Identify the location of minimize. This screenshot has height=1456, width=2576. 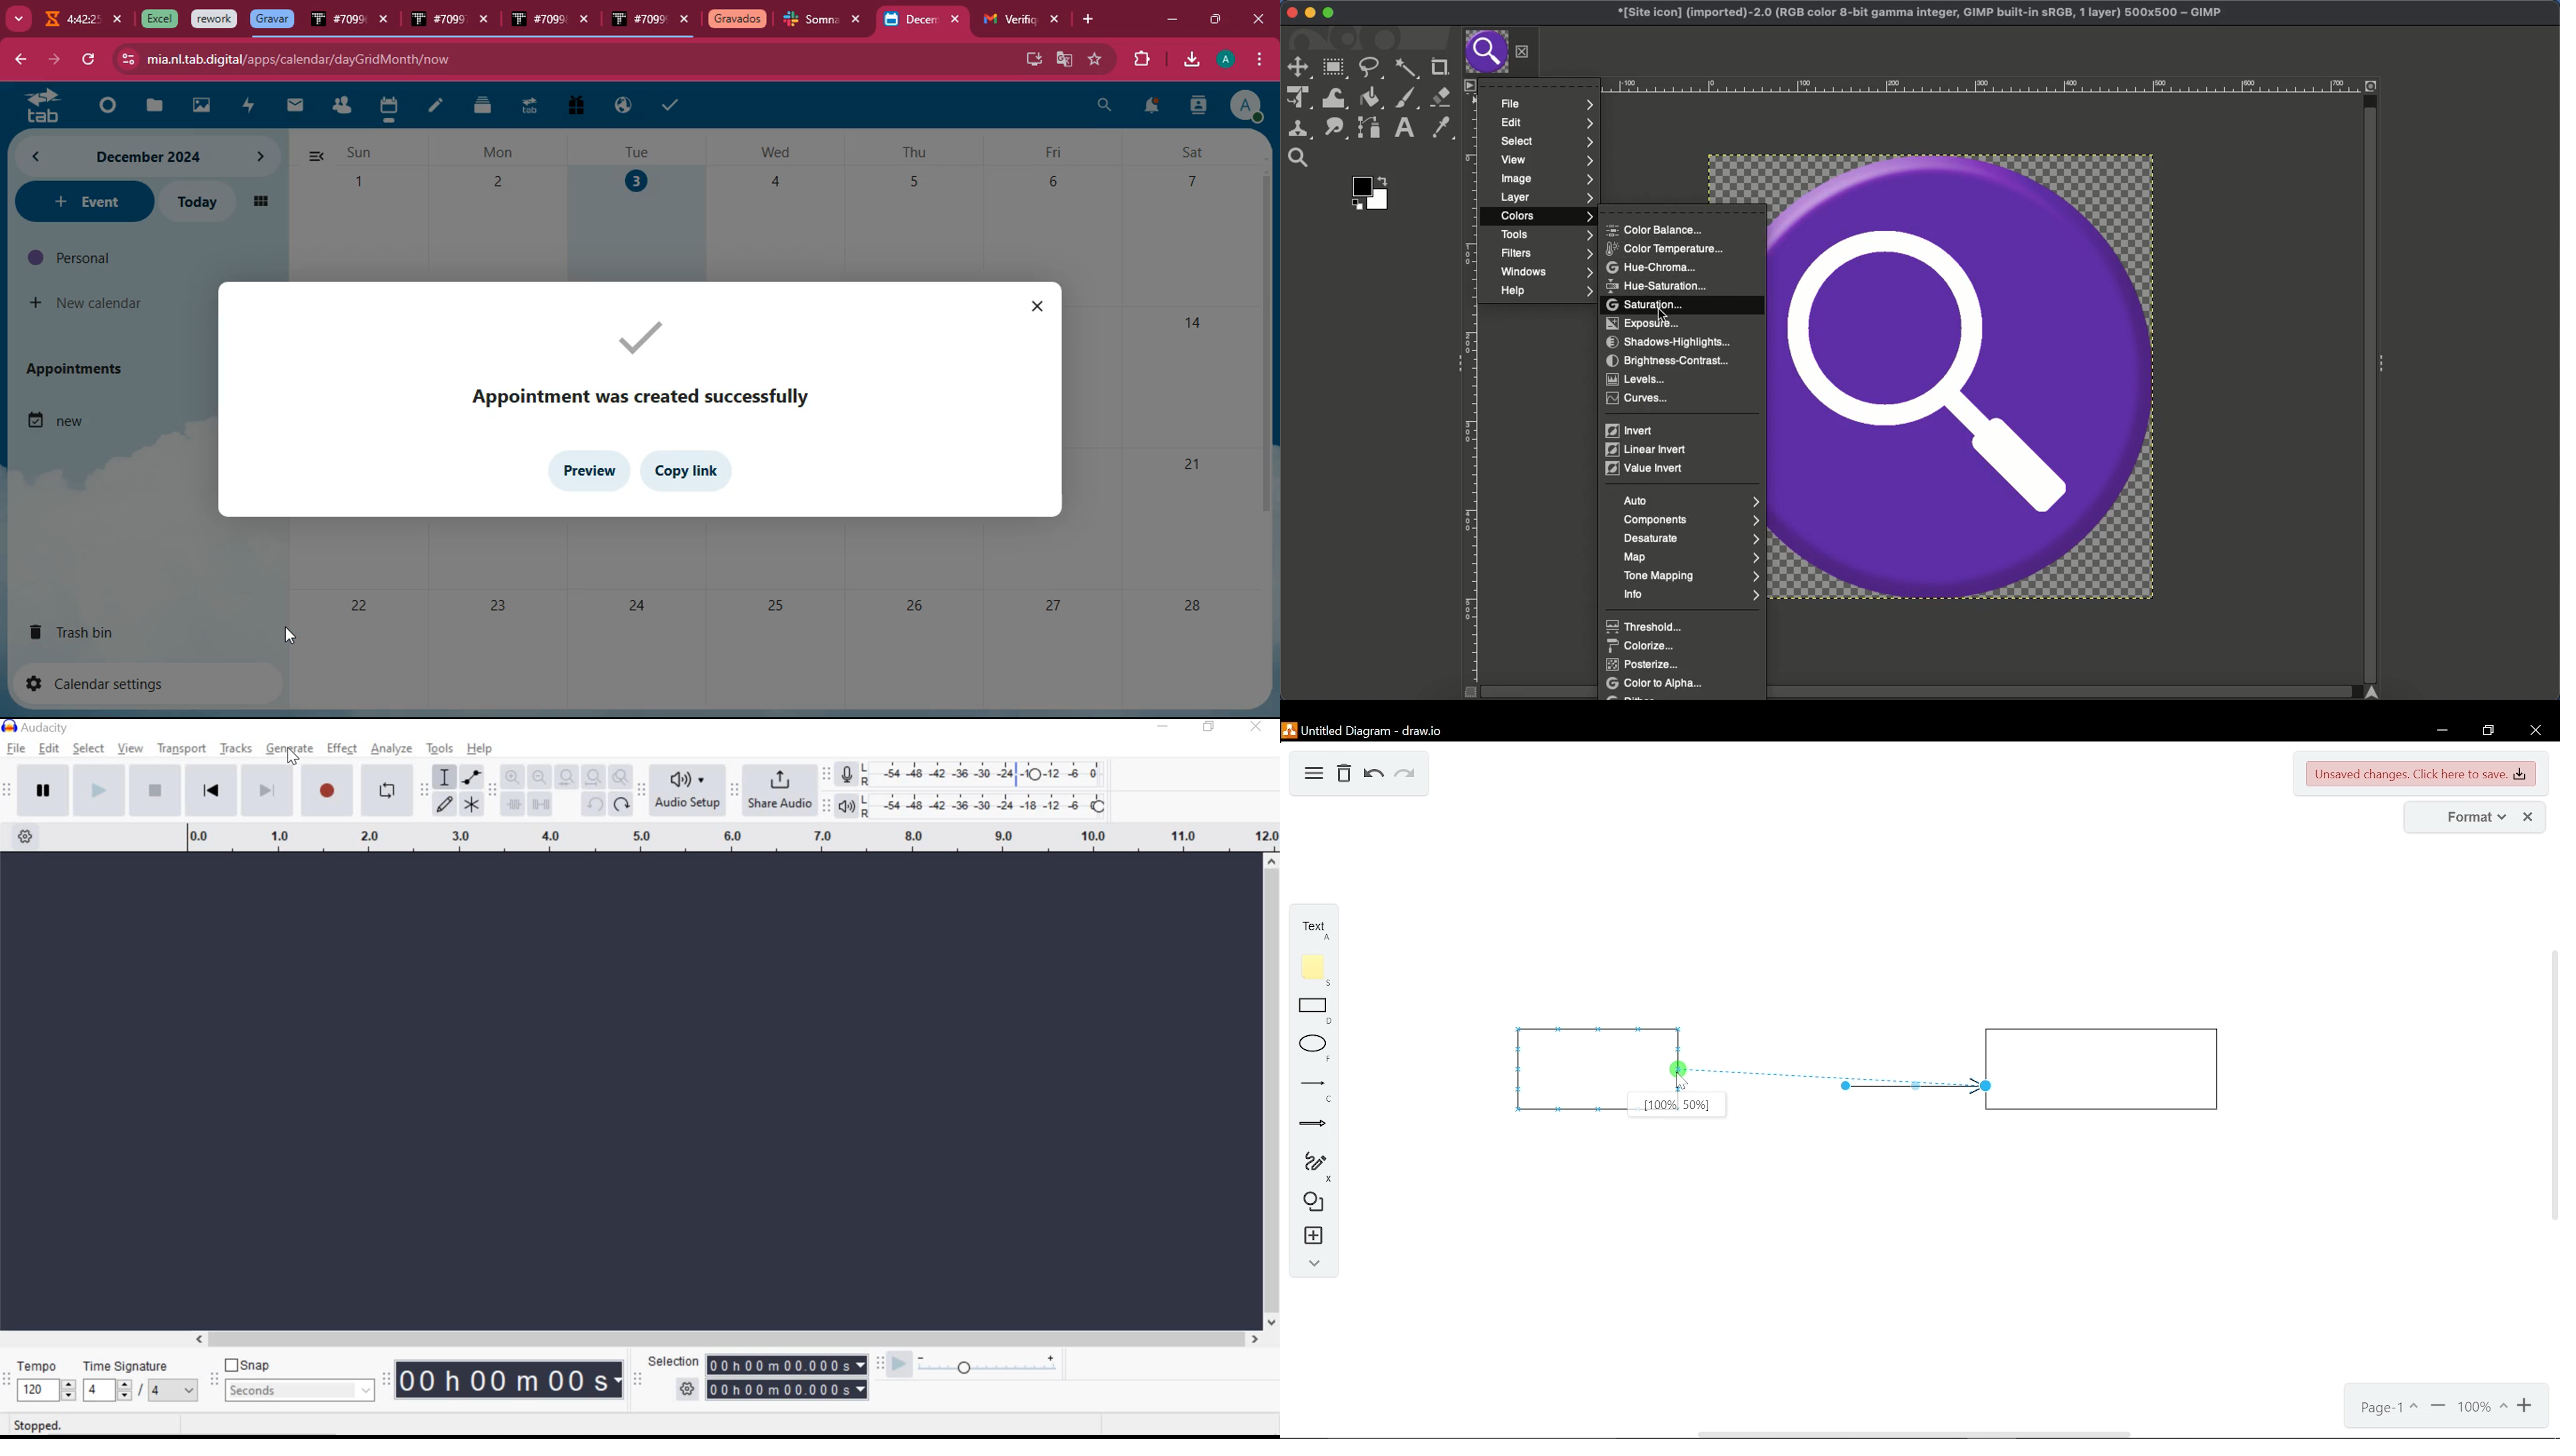
(2445, 730).